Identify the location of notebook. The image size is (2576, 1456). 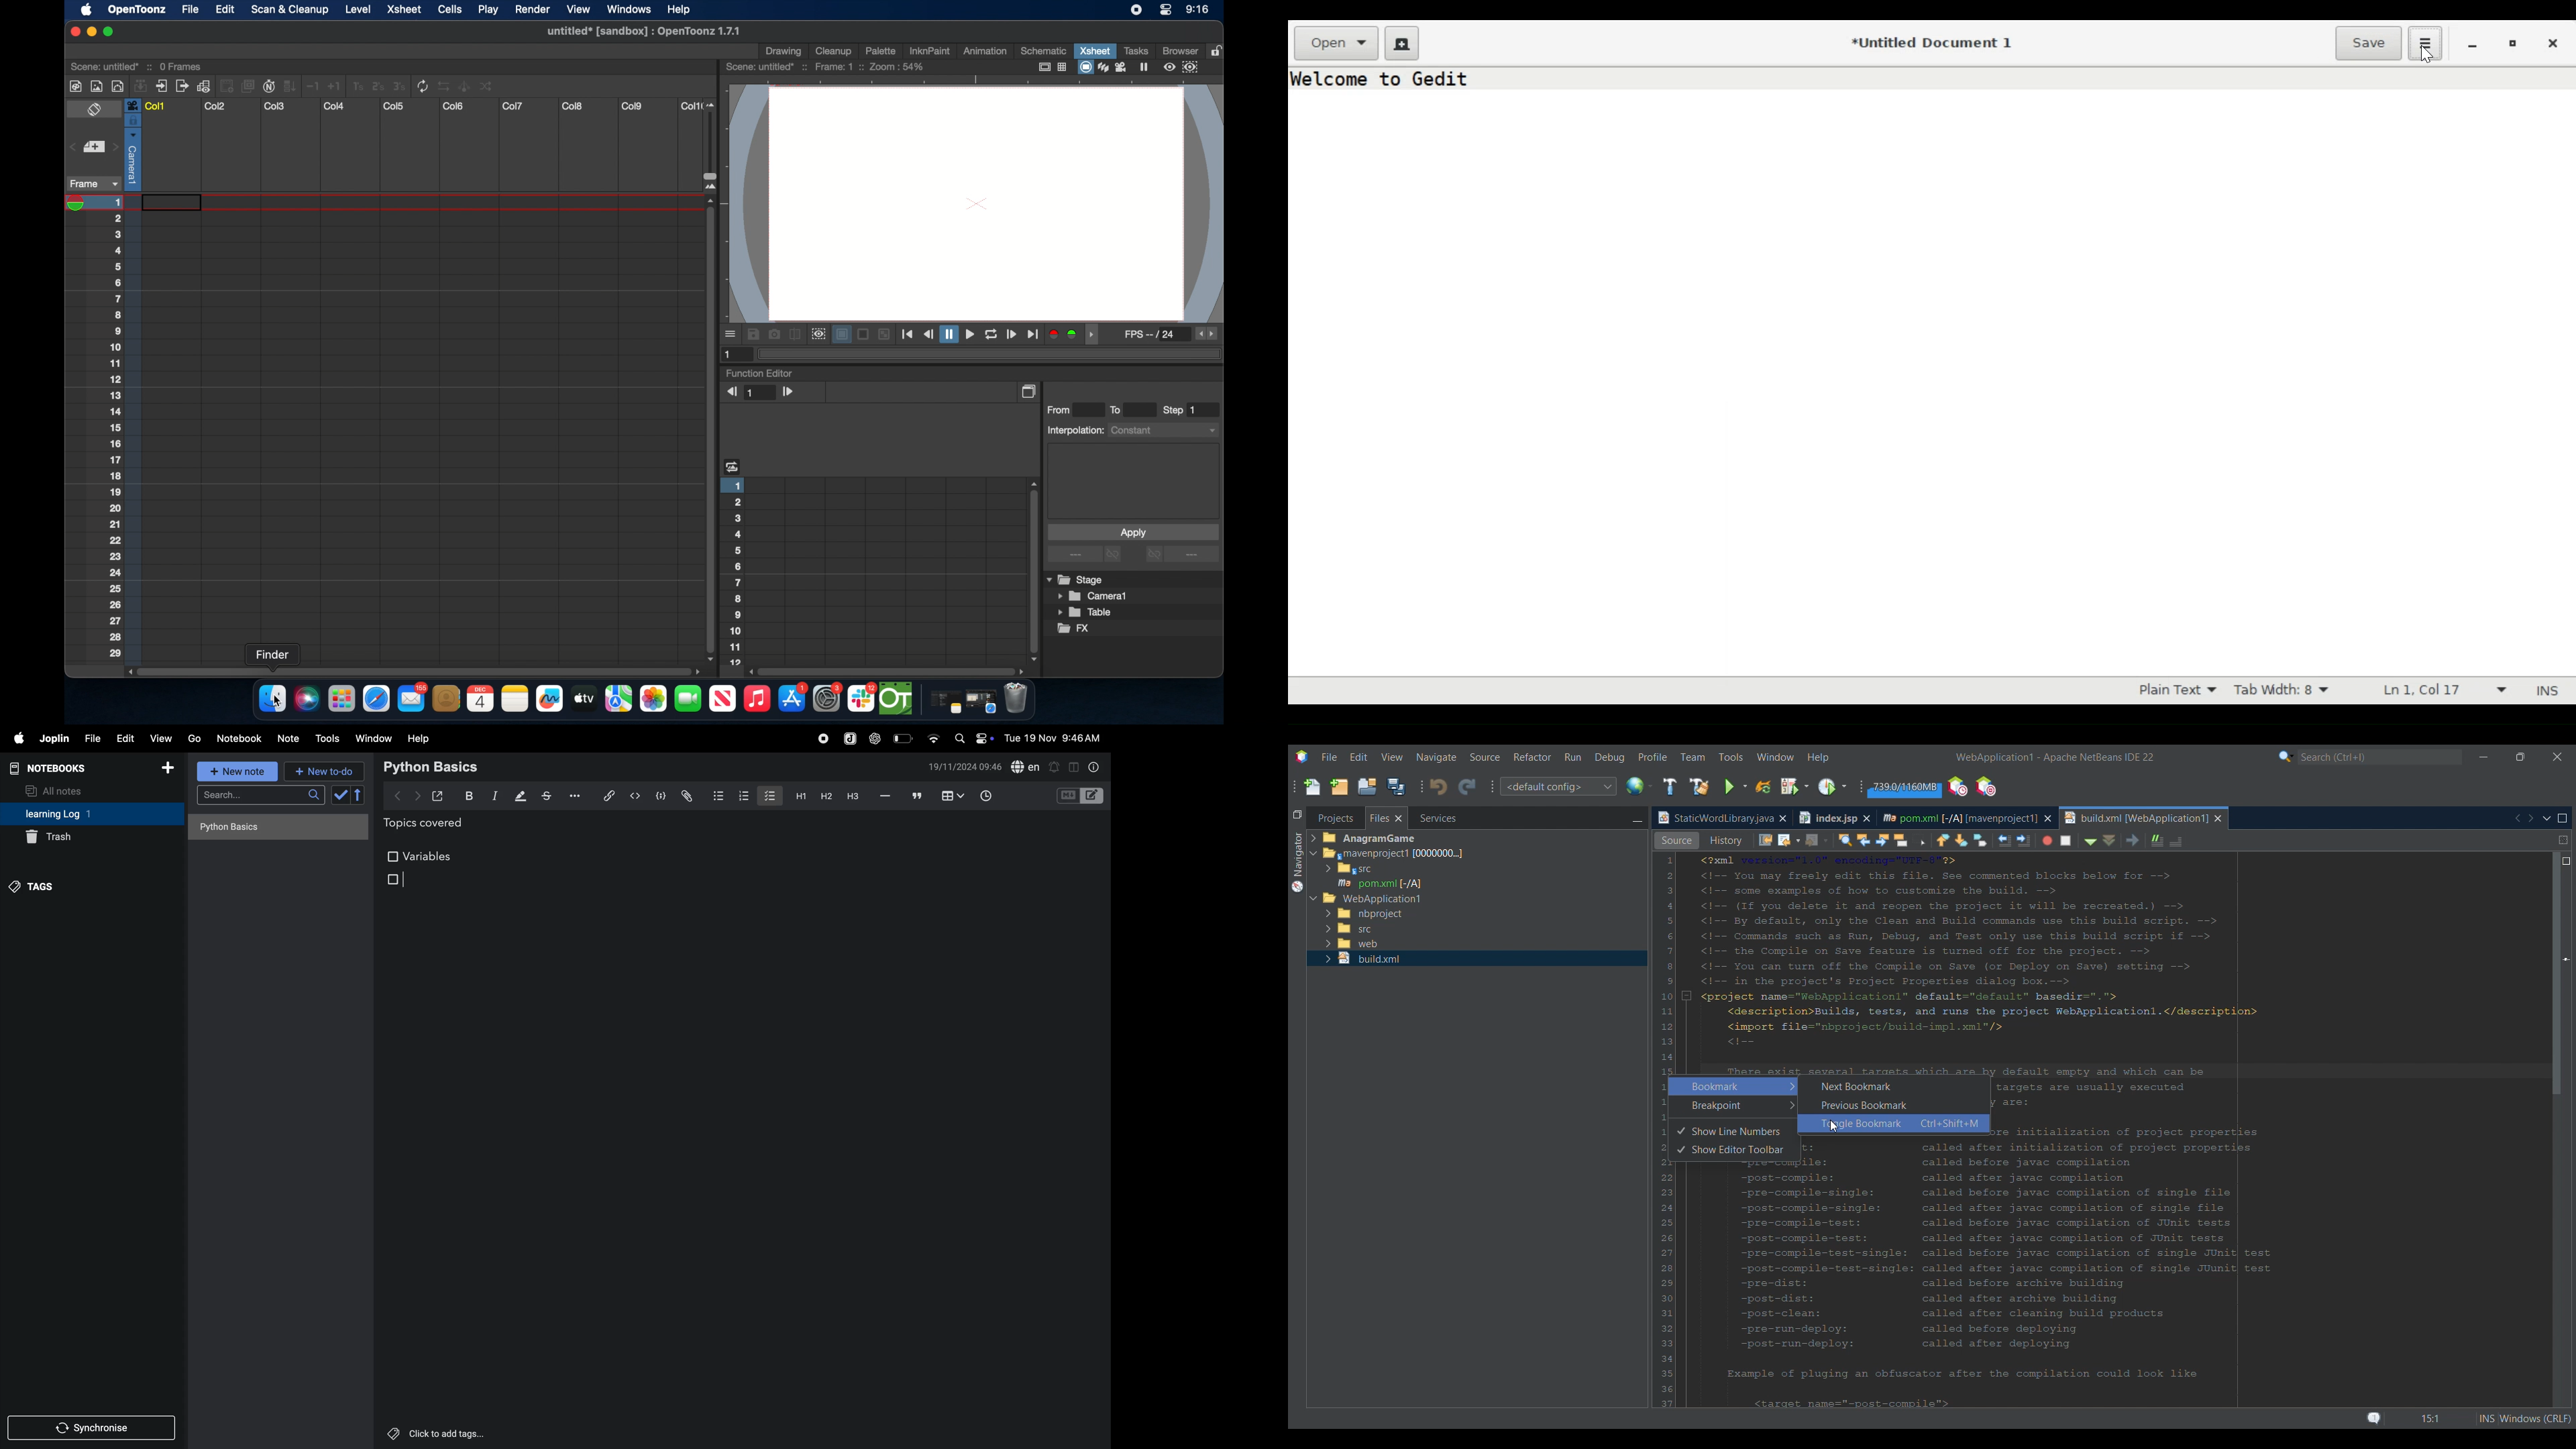
(241, 737).